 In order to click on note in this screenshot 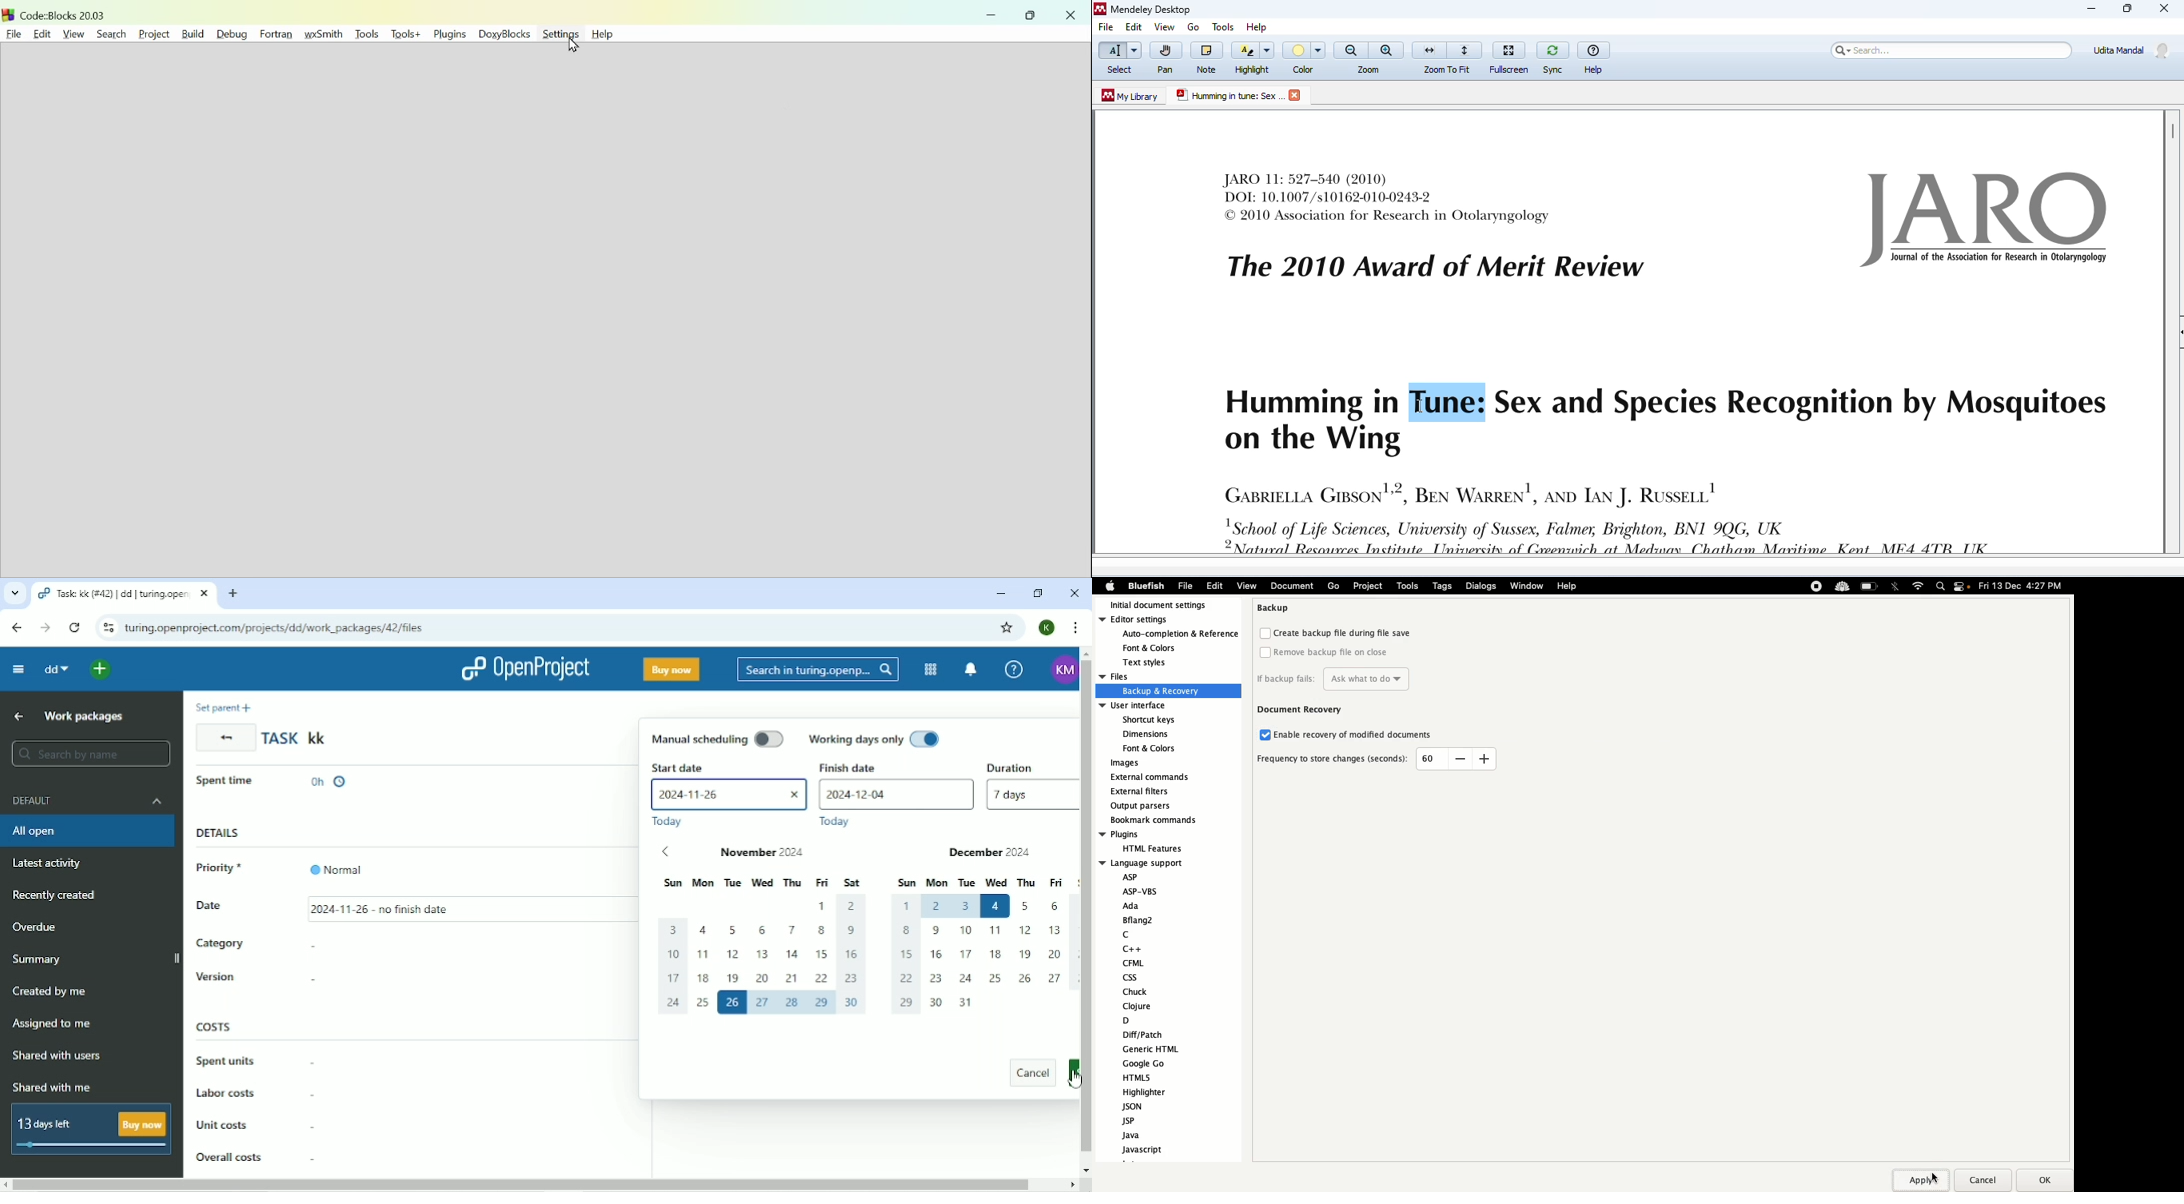, I will do `click(1206, 57)`.